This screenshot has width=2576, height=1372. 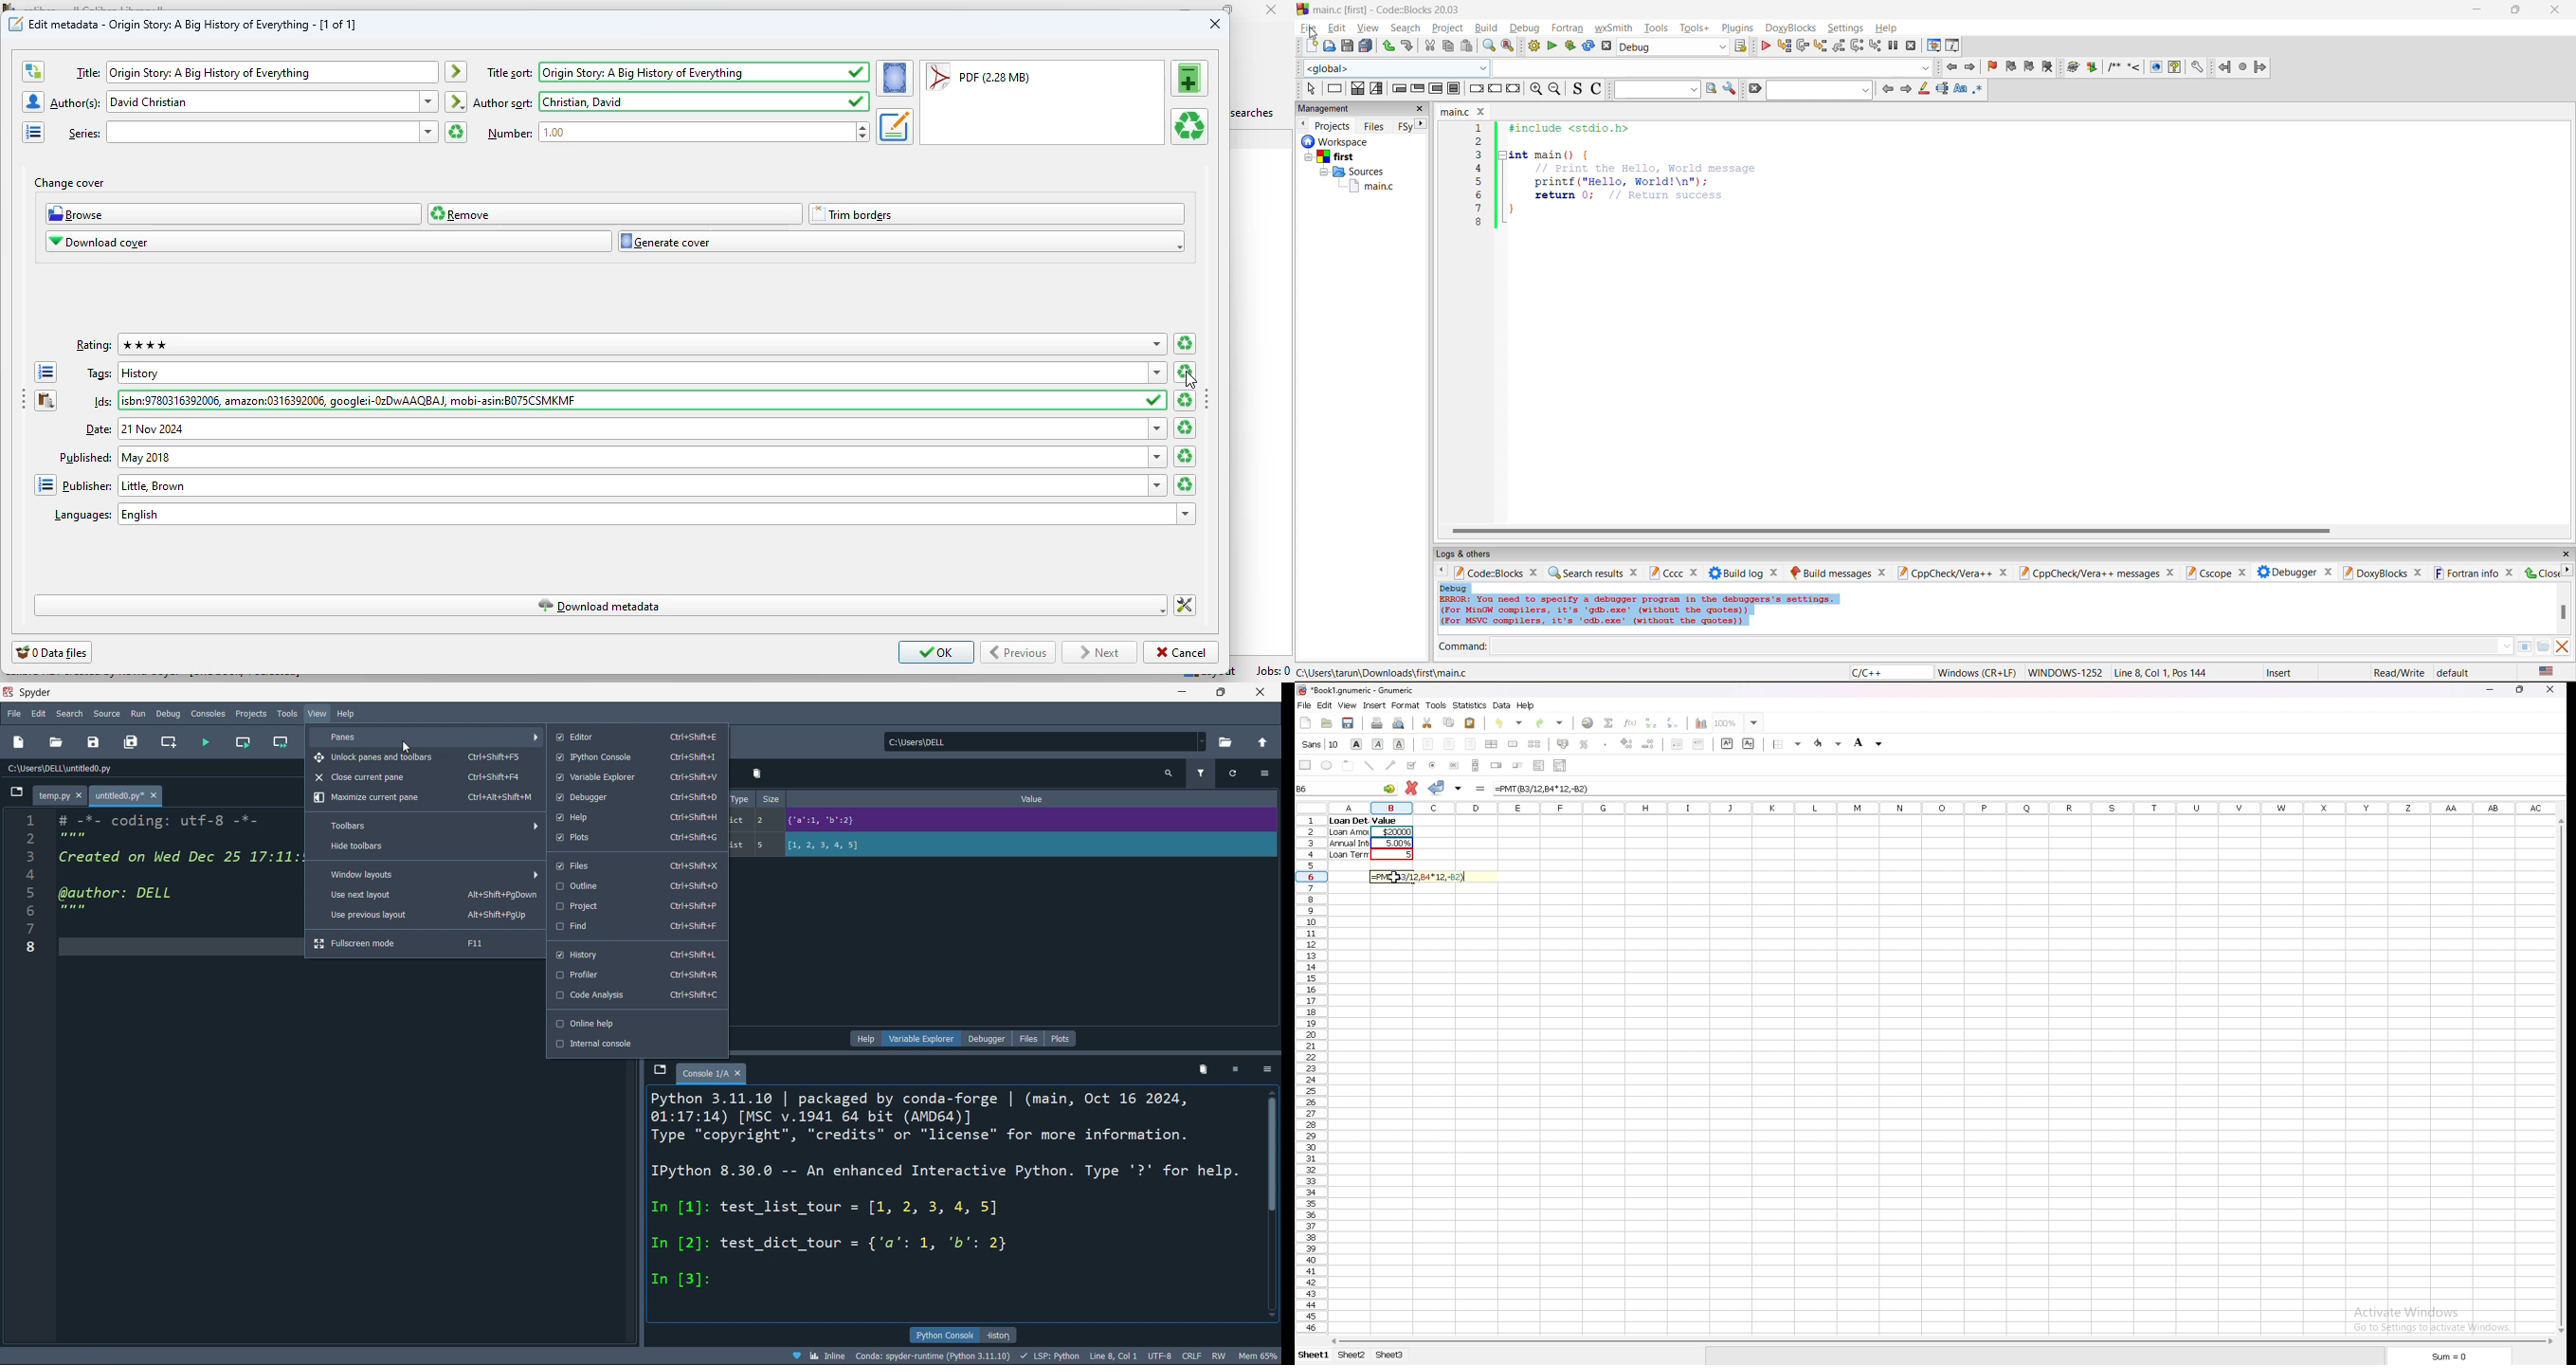 I want to click on build, so click(x=2074, y=67).